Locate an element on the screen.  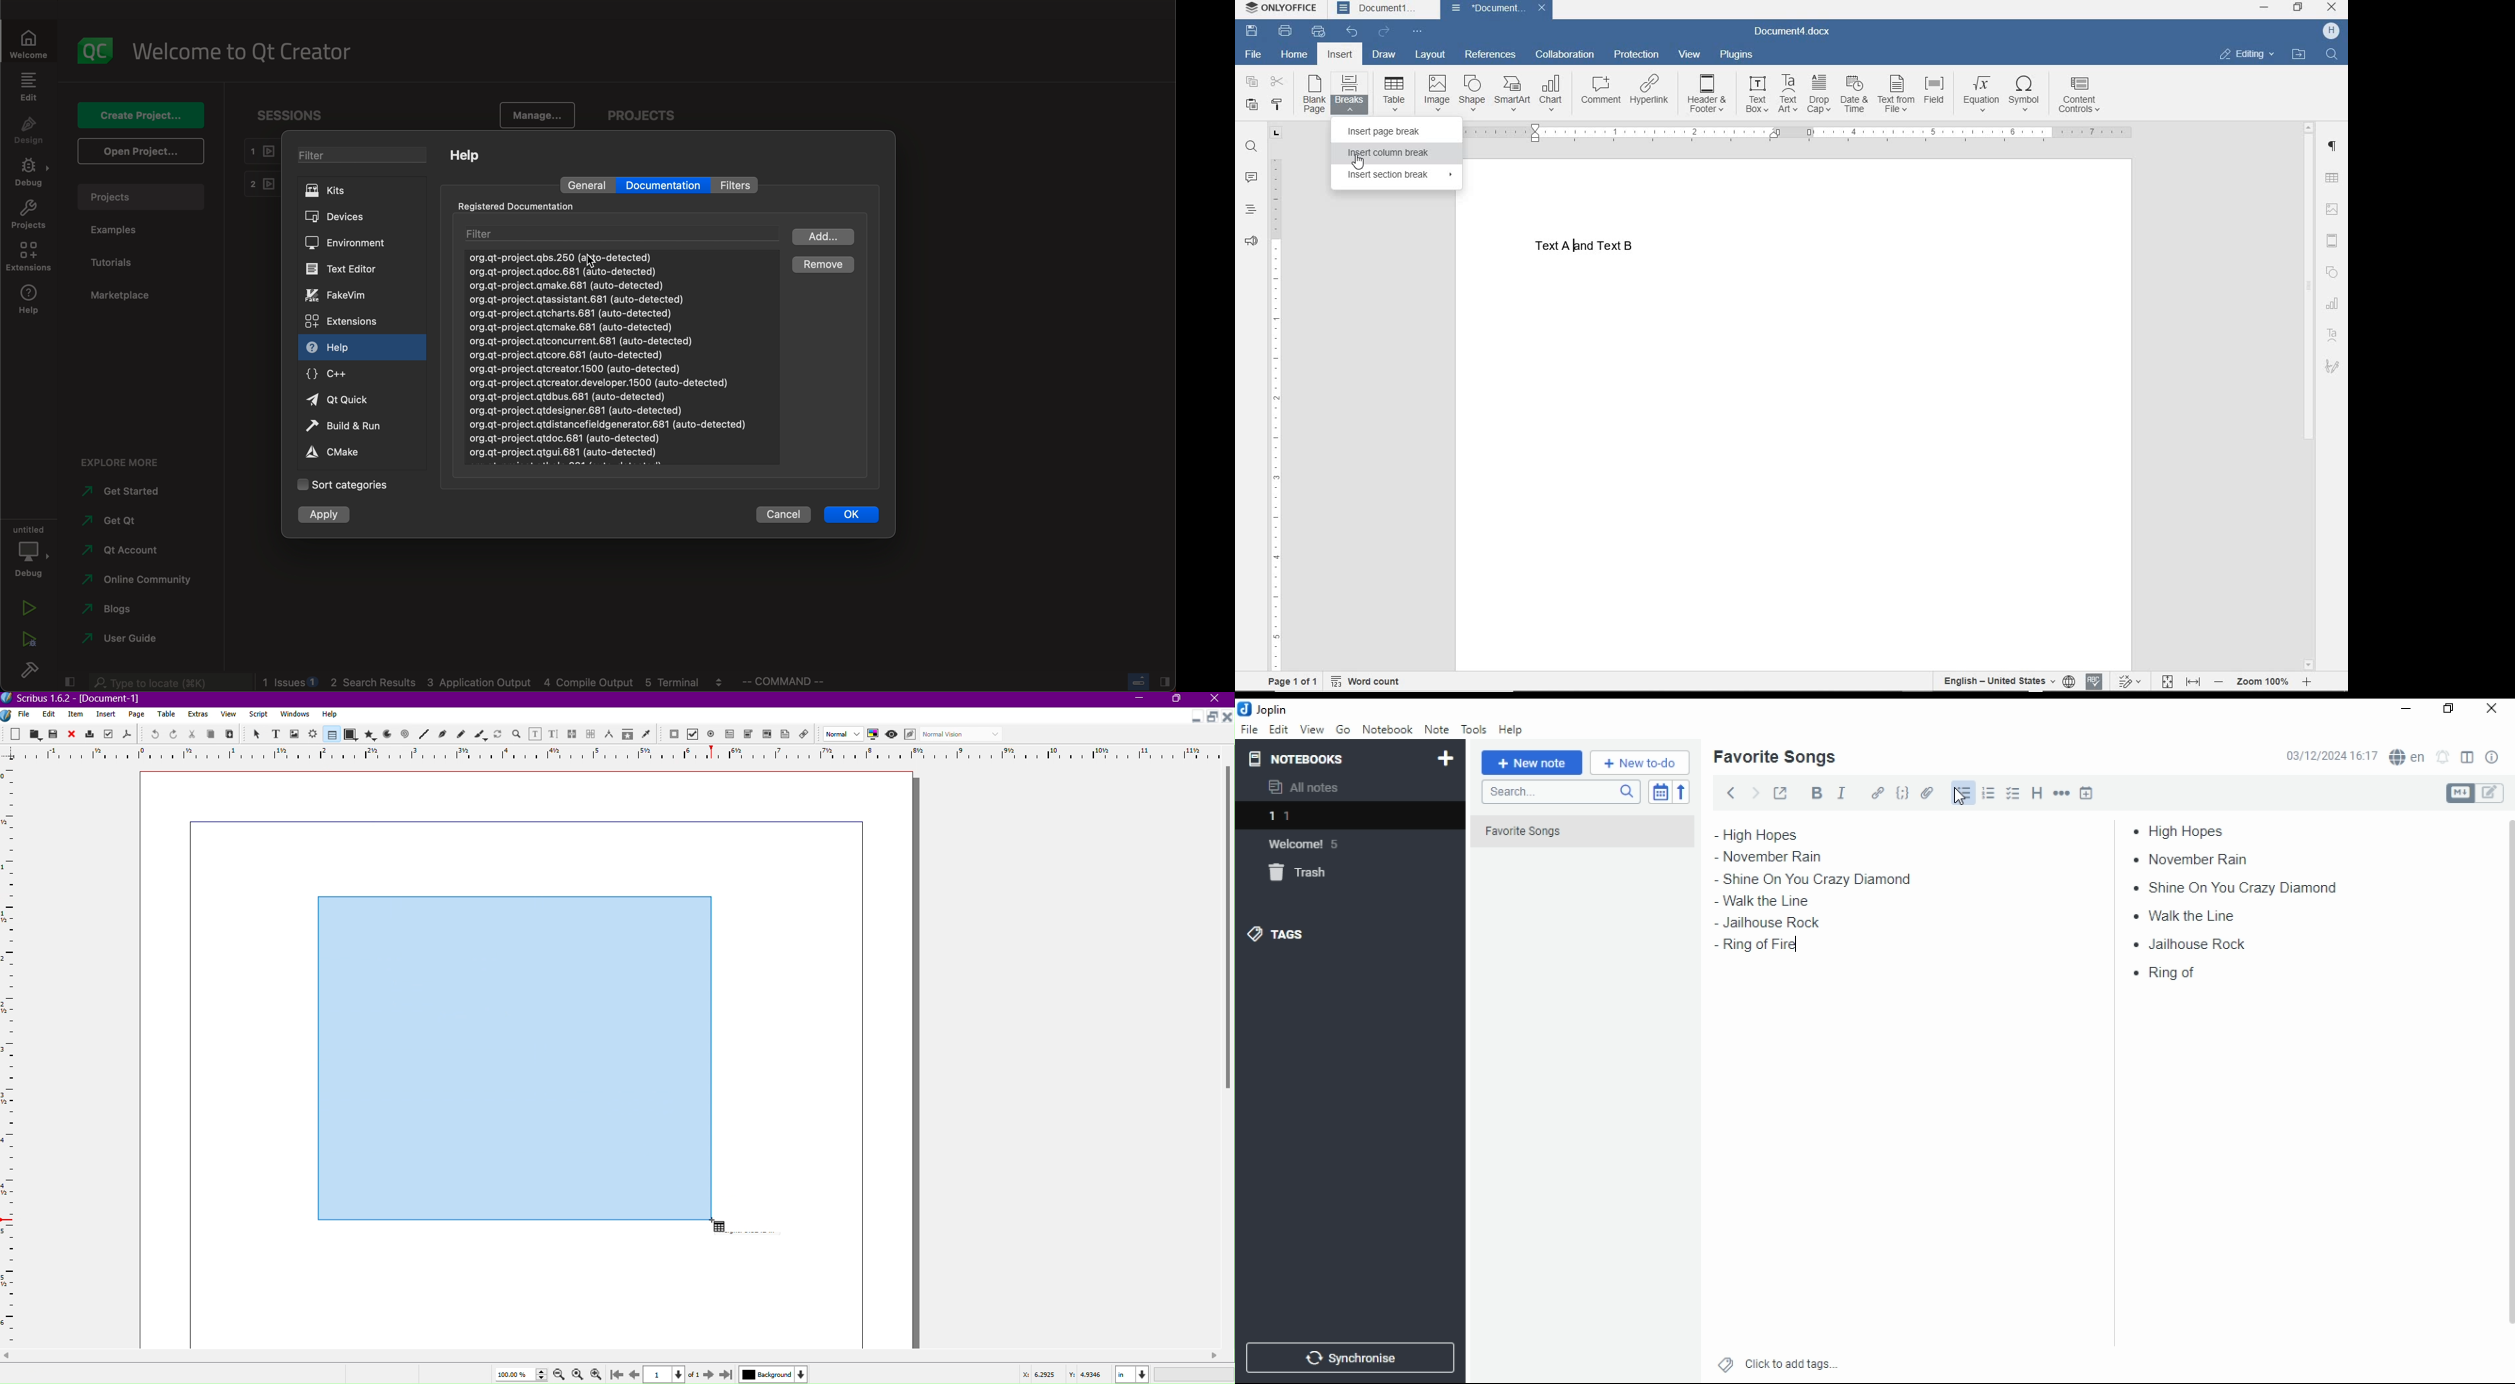
Bezier Curve is located at coordinates (443, 735).